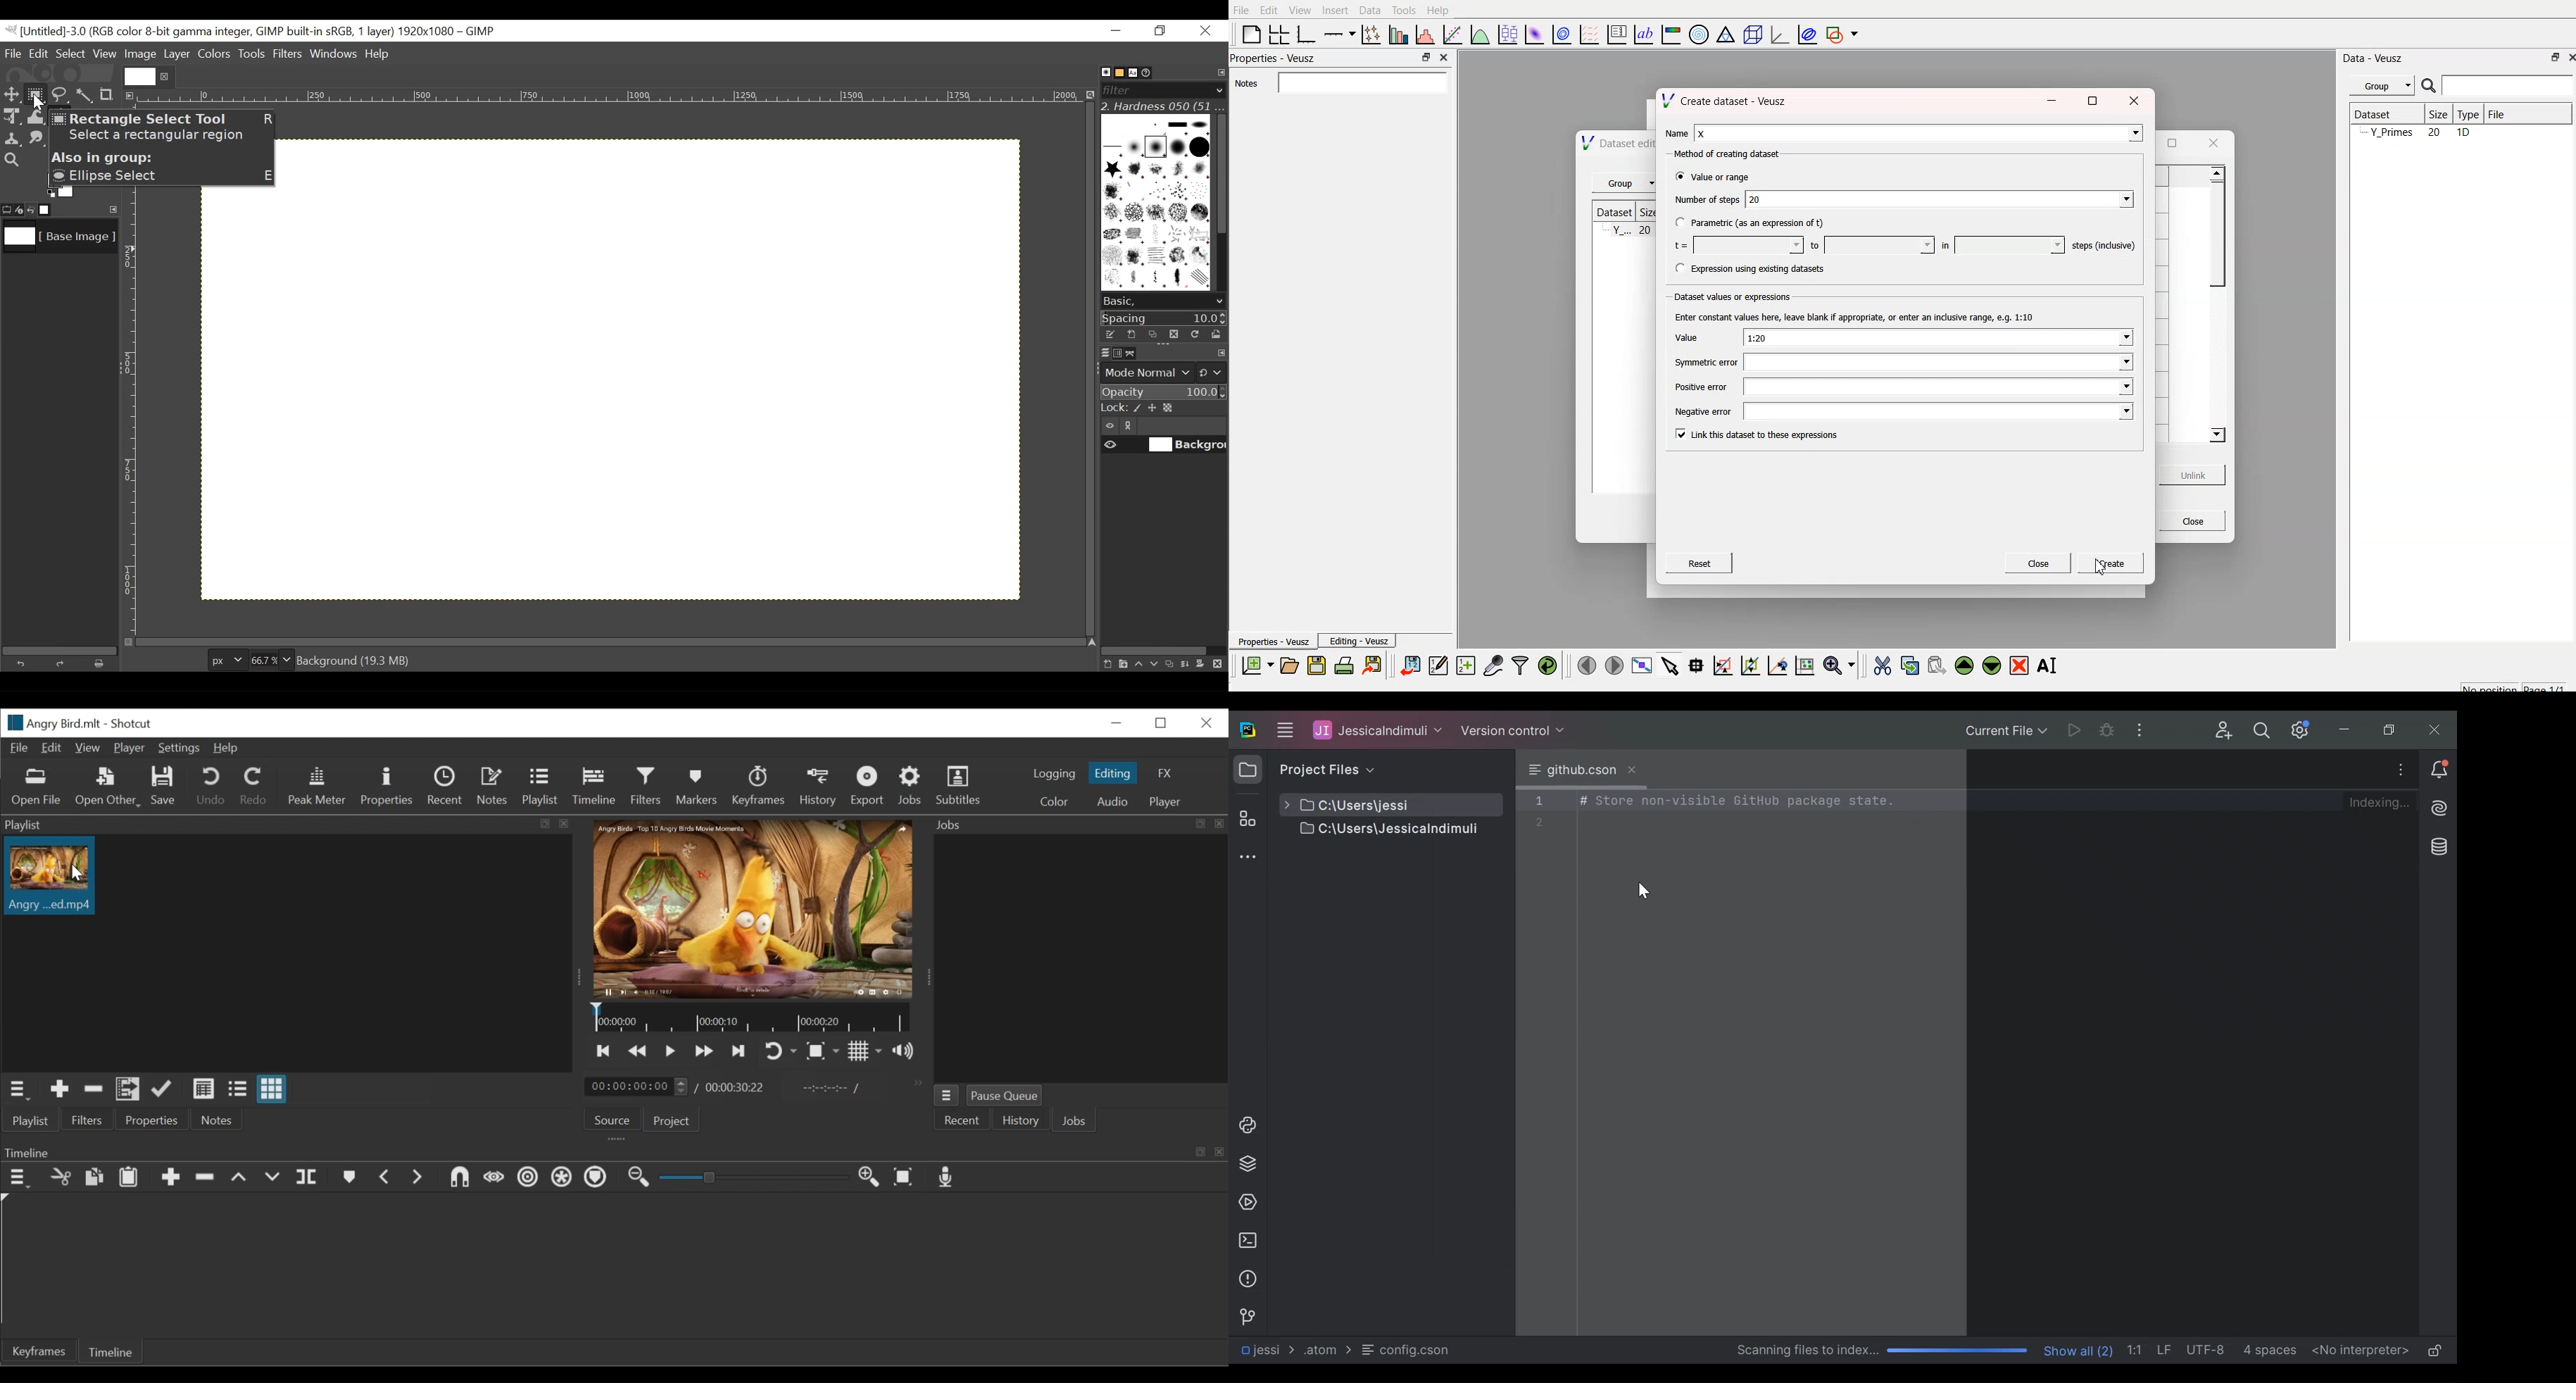  Describe the element at coordinates (1937, 665) in the screenshot. I see `paste the widget from the clipboard` at that location.